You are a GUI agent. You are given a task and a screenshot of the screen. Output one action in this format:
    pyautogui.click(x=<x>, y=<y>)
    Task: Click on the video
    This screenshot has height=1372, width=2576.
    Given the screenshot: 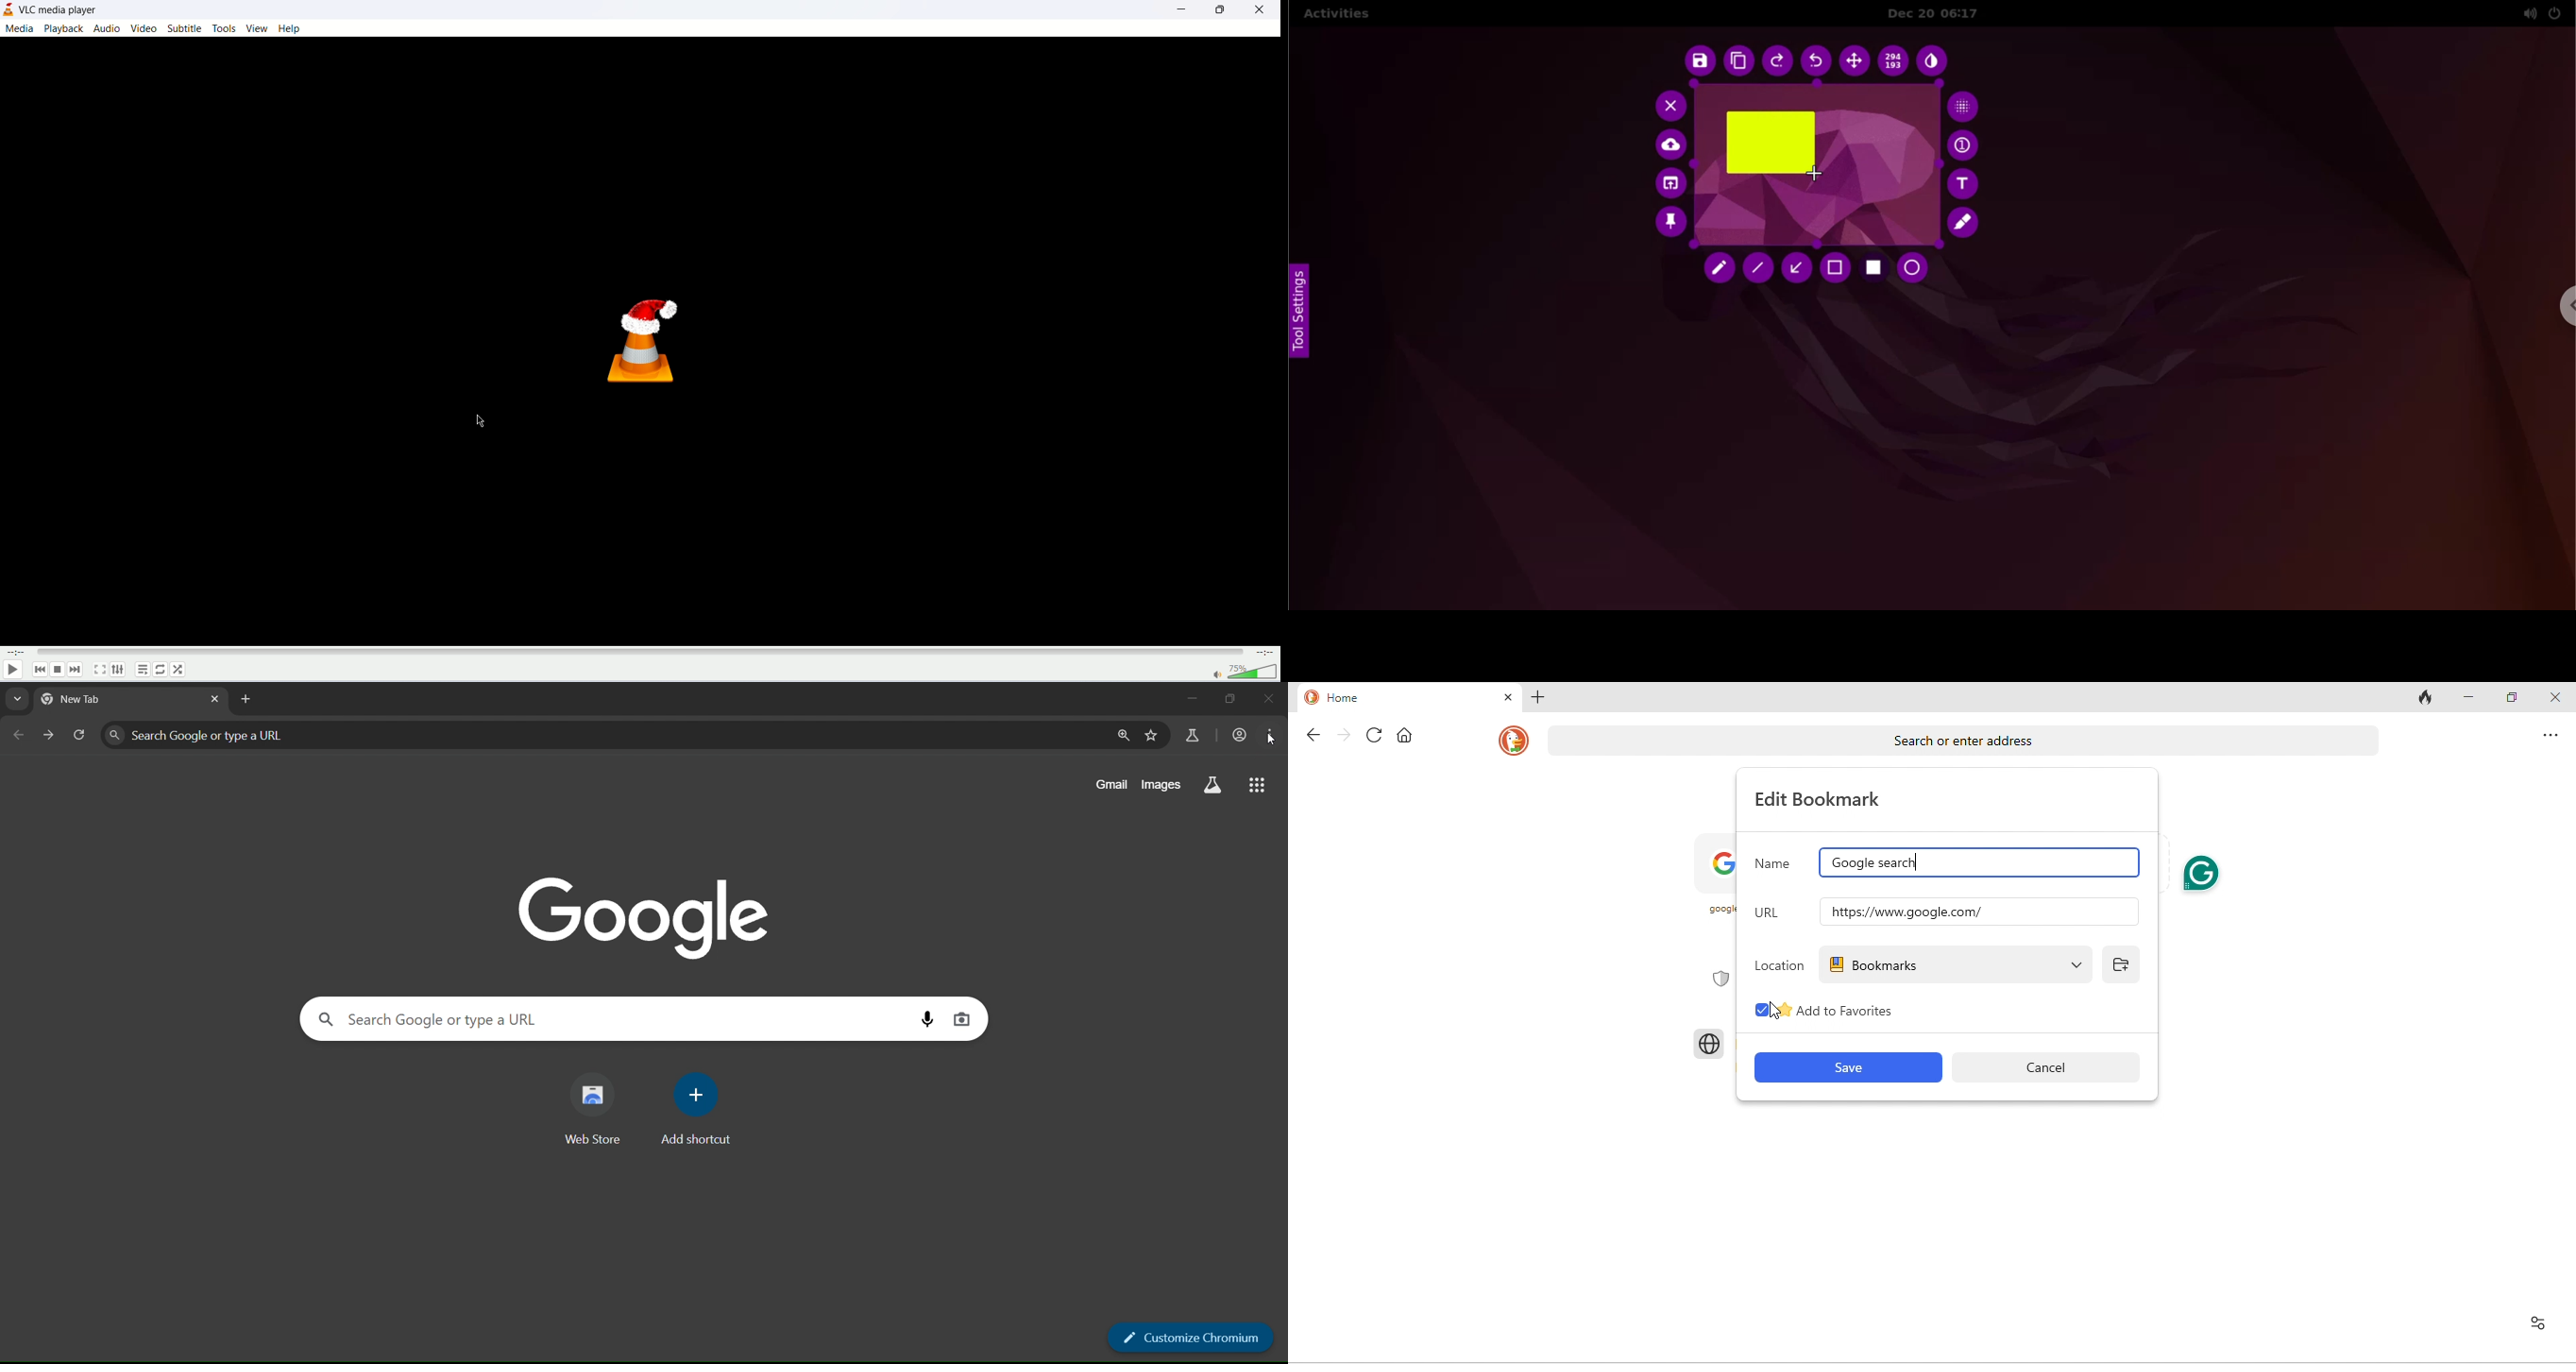 What is the action you would take?
    pyautogui.click(x=143, y=29)
    